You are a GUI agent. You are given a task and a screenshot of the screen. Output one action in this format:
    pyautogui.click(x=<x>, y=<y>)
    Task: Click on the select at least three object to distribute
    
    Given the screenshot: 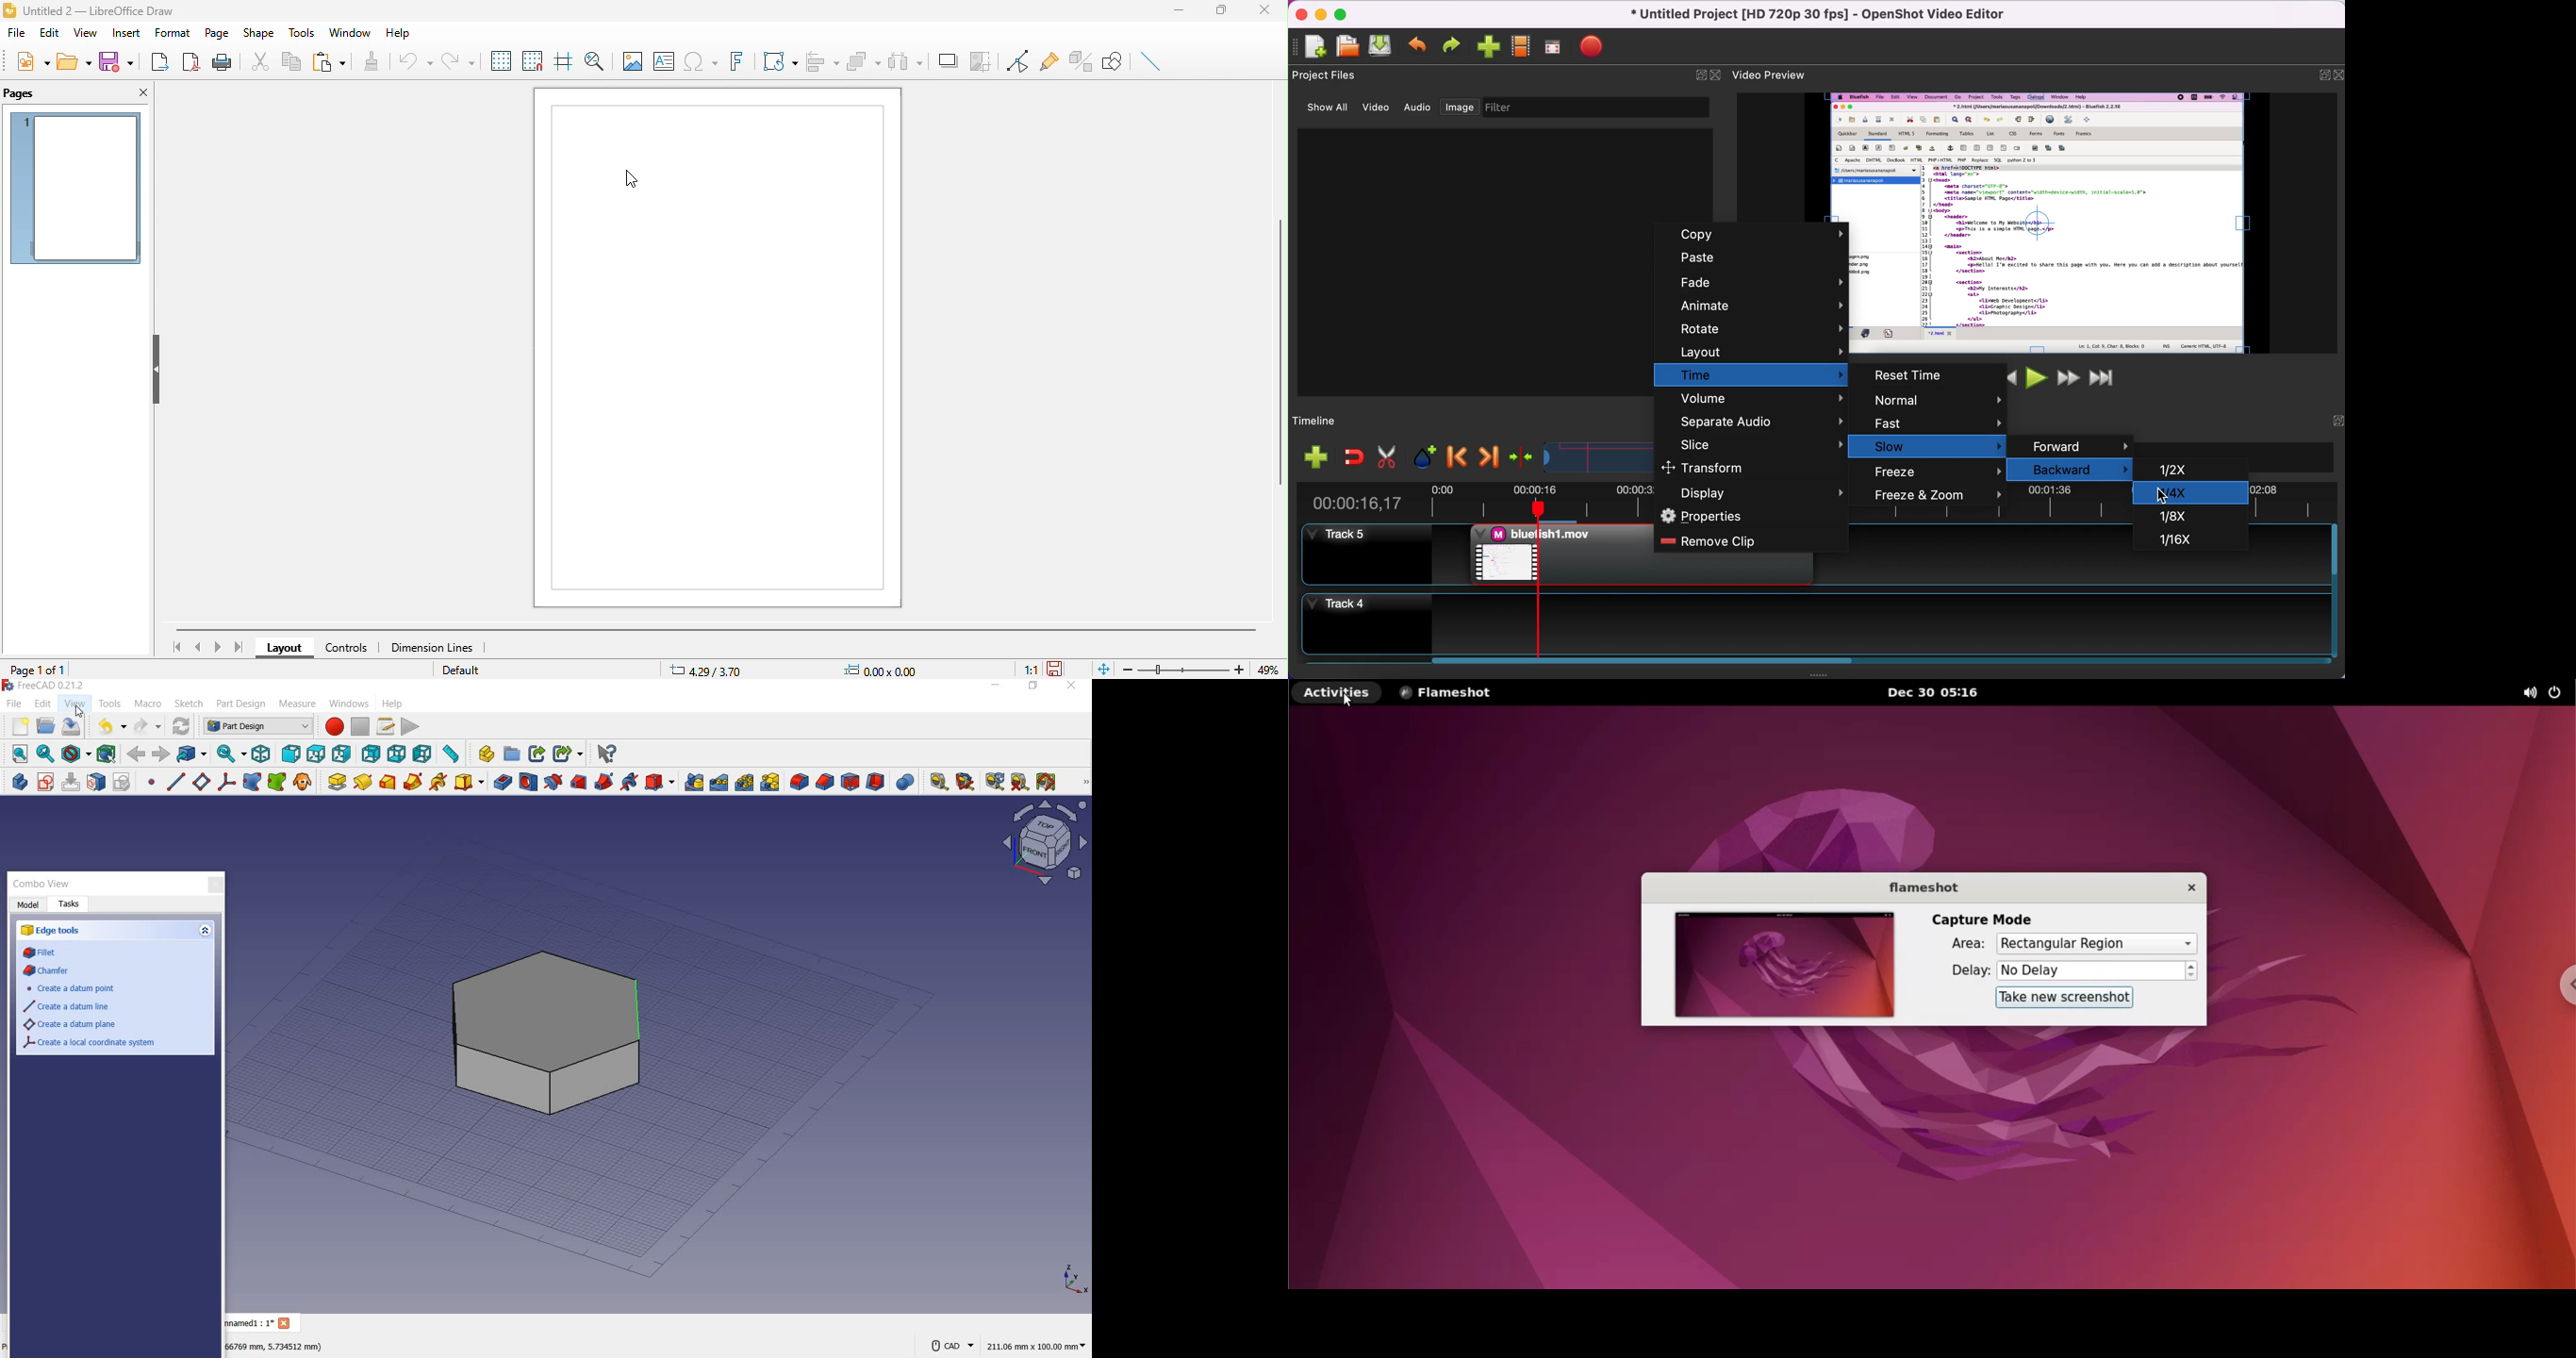 What is the action you would take?
    pyautogui.click(x=907, y=59)
    